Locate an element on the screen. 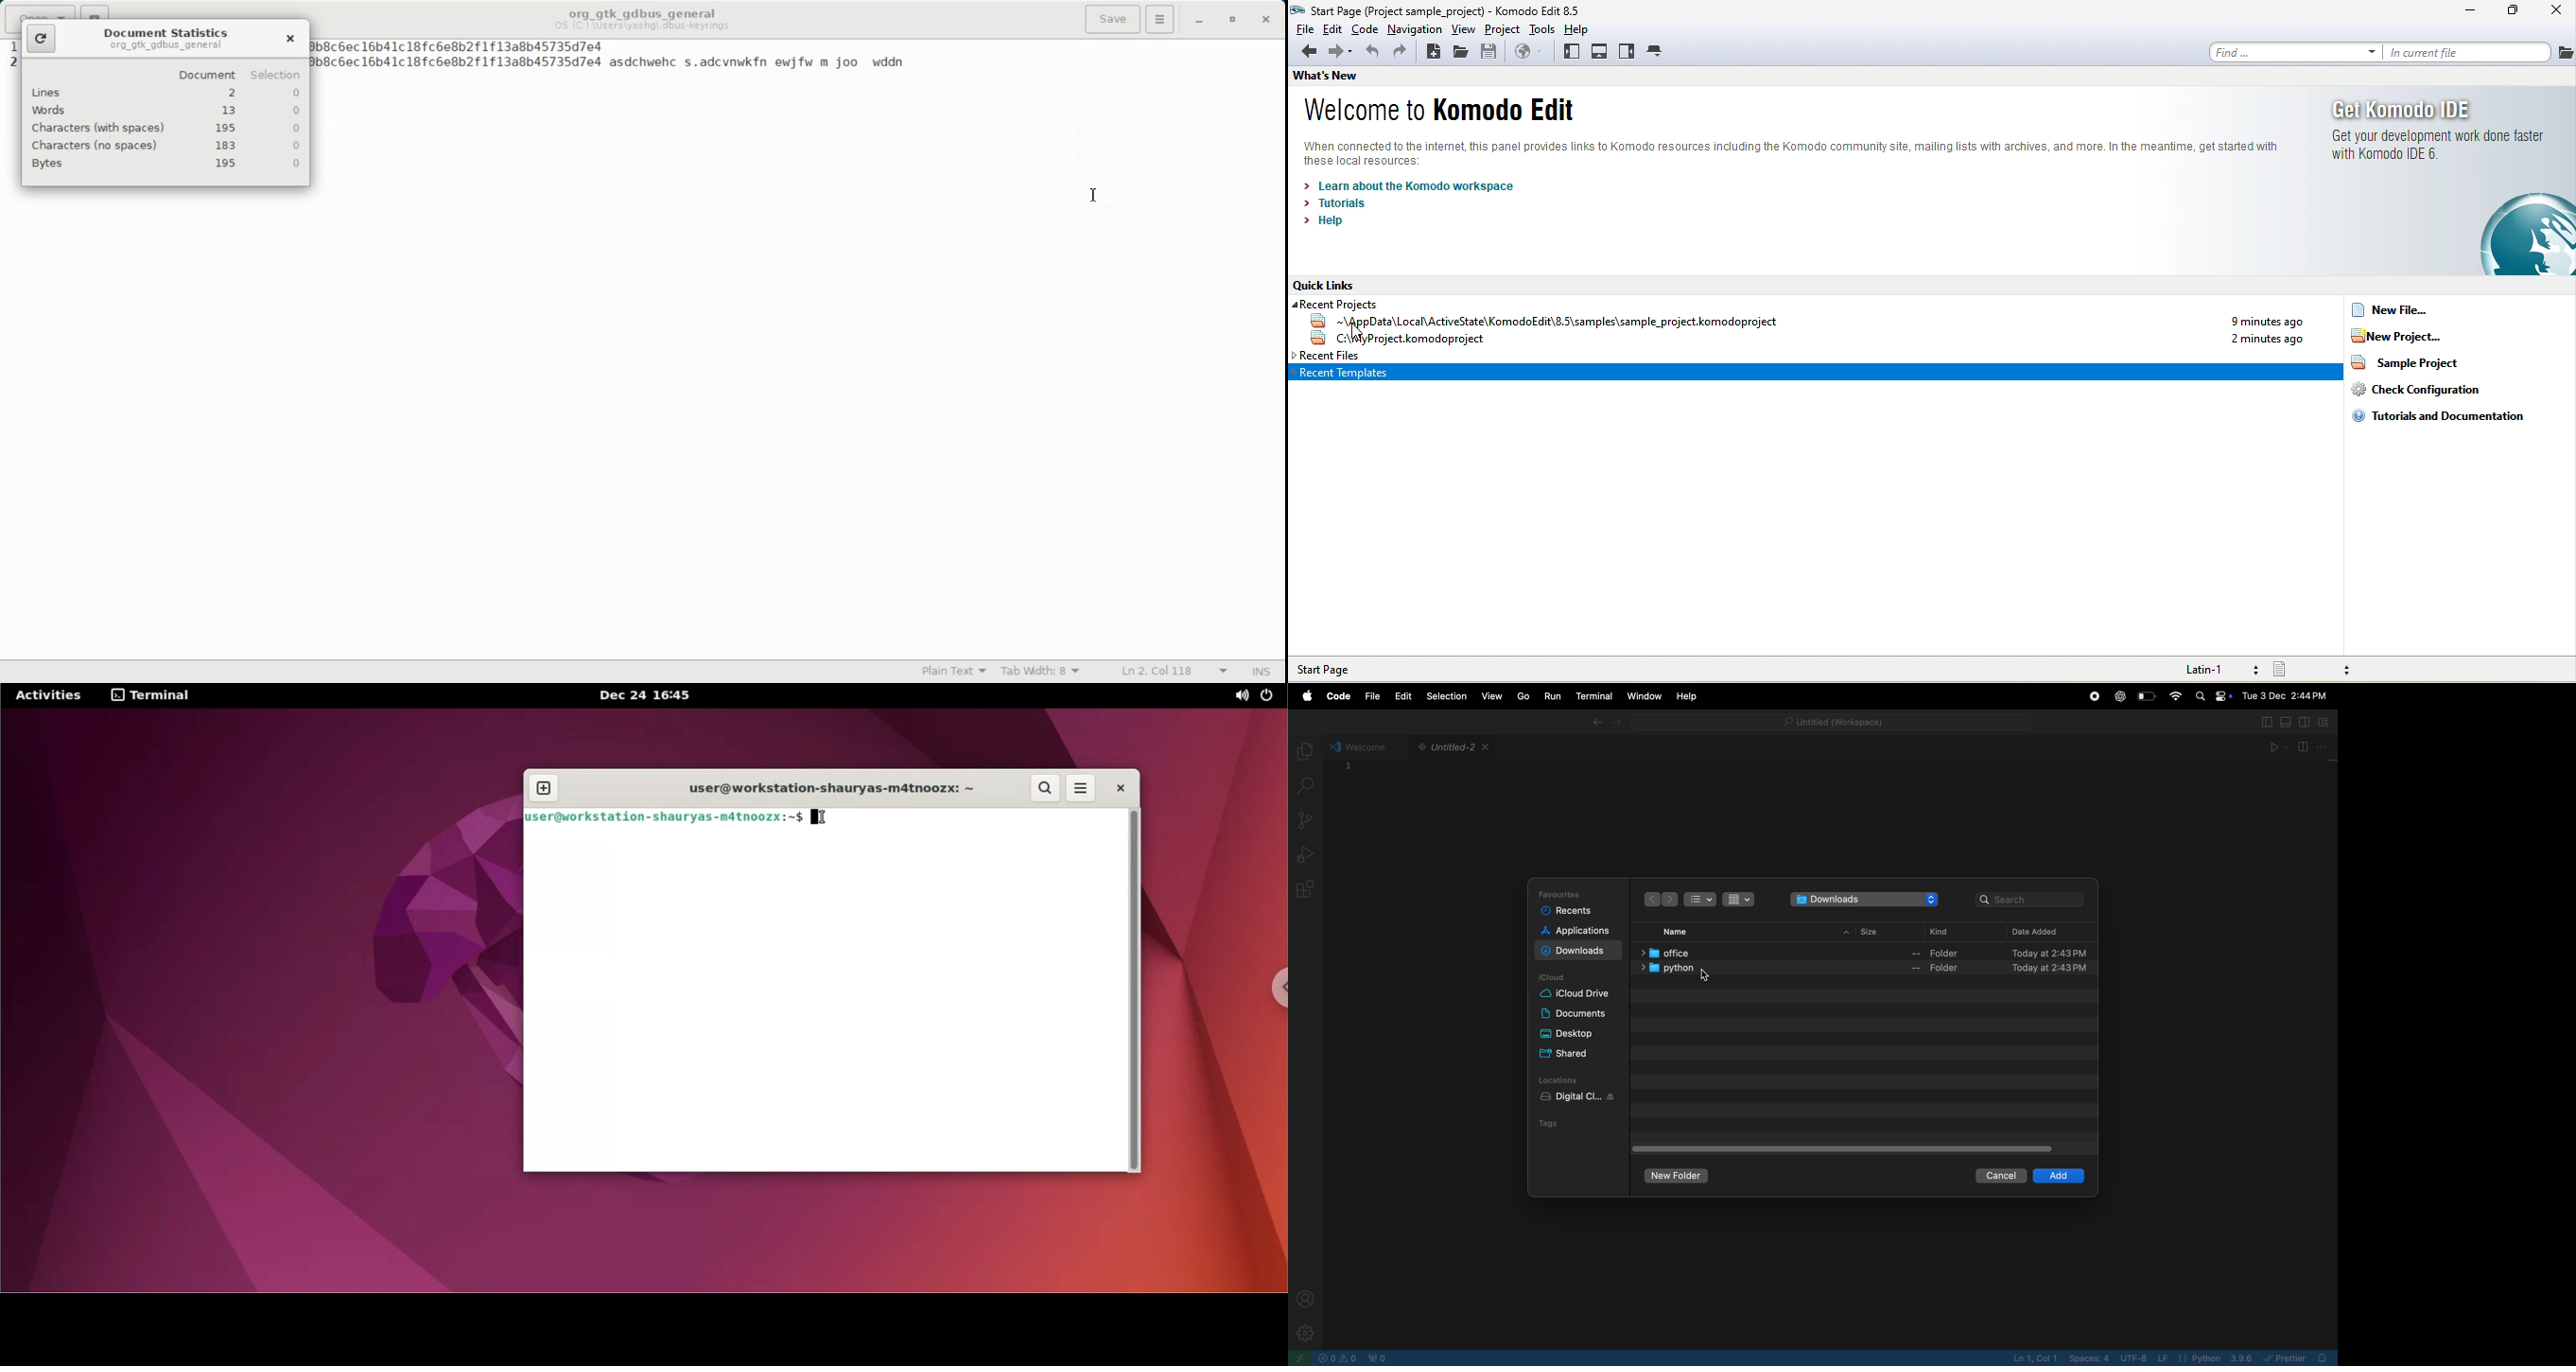  open window is located at coordinates (1299, 1358).